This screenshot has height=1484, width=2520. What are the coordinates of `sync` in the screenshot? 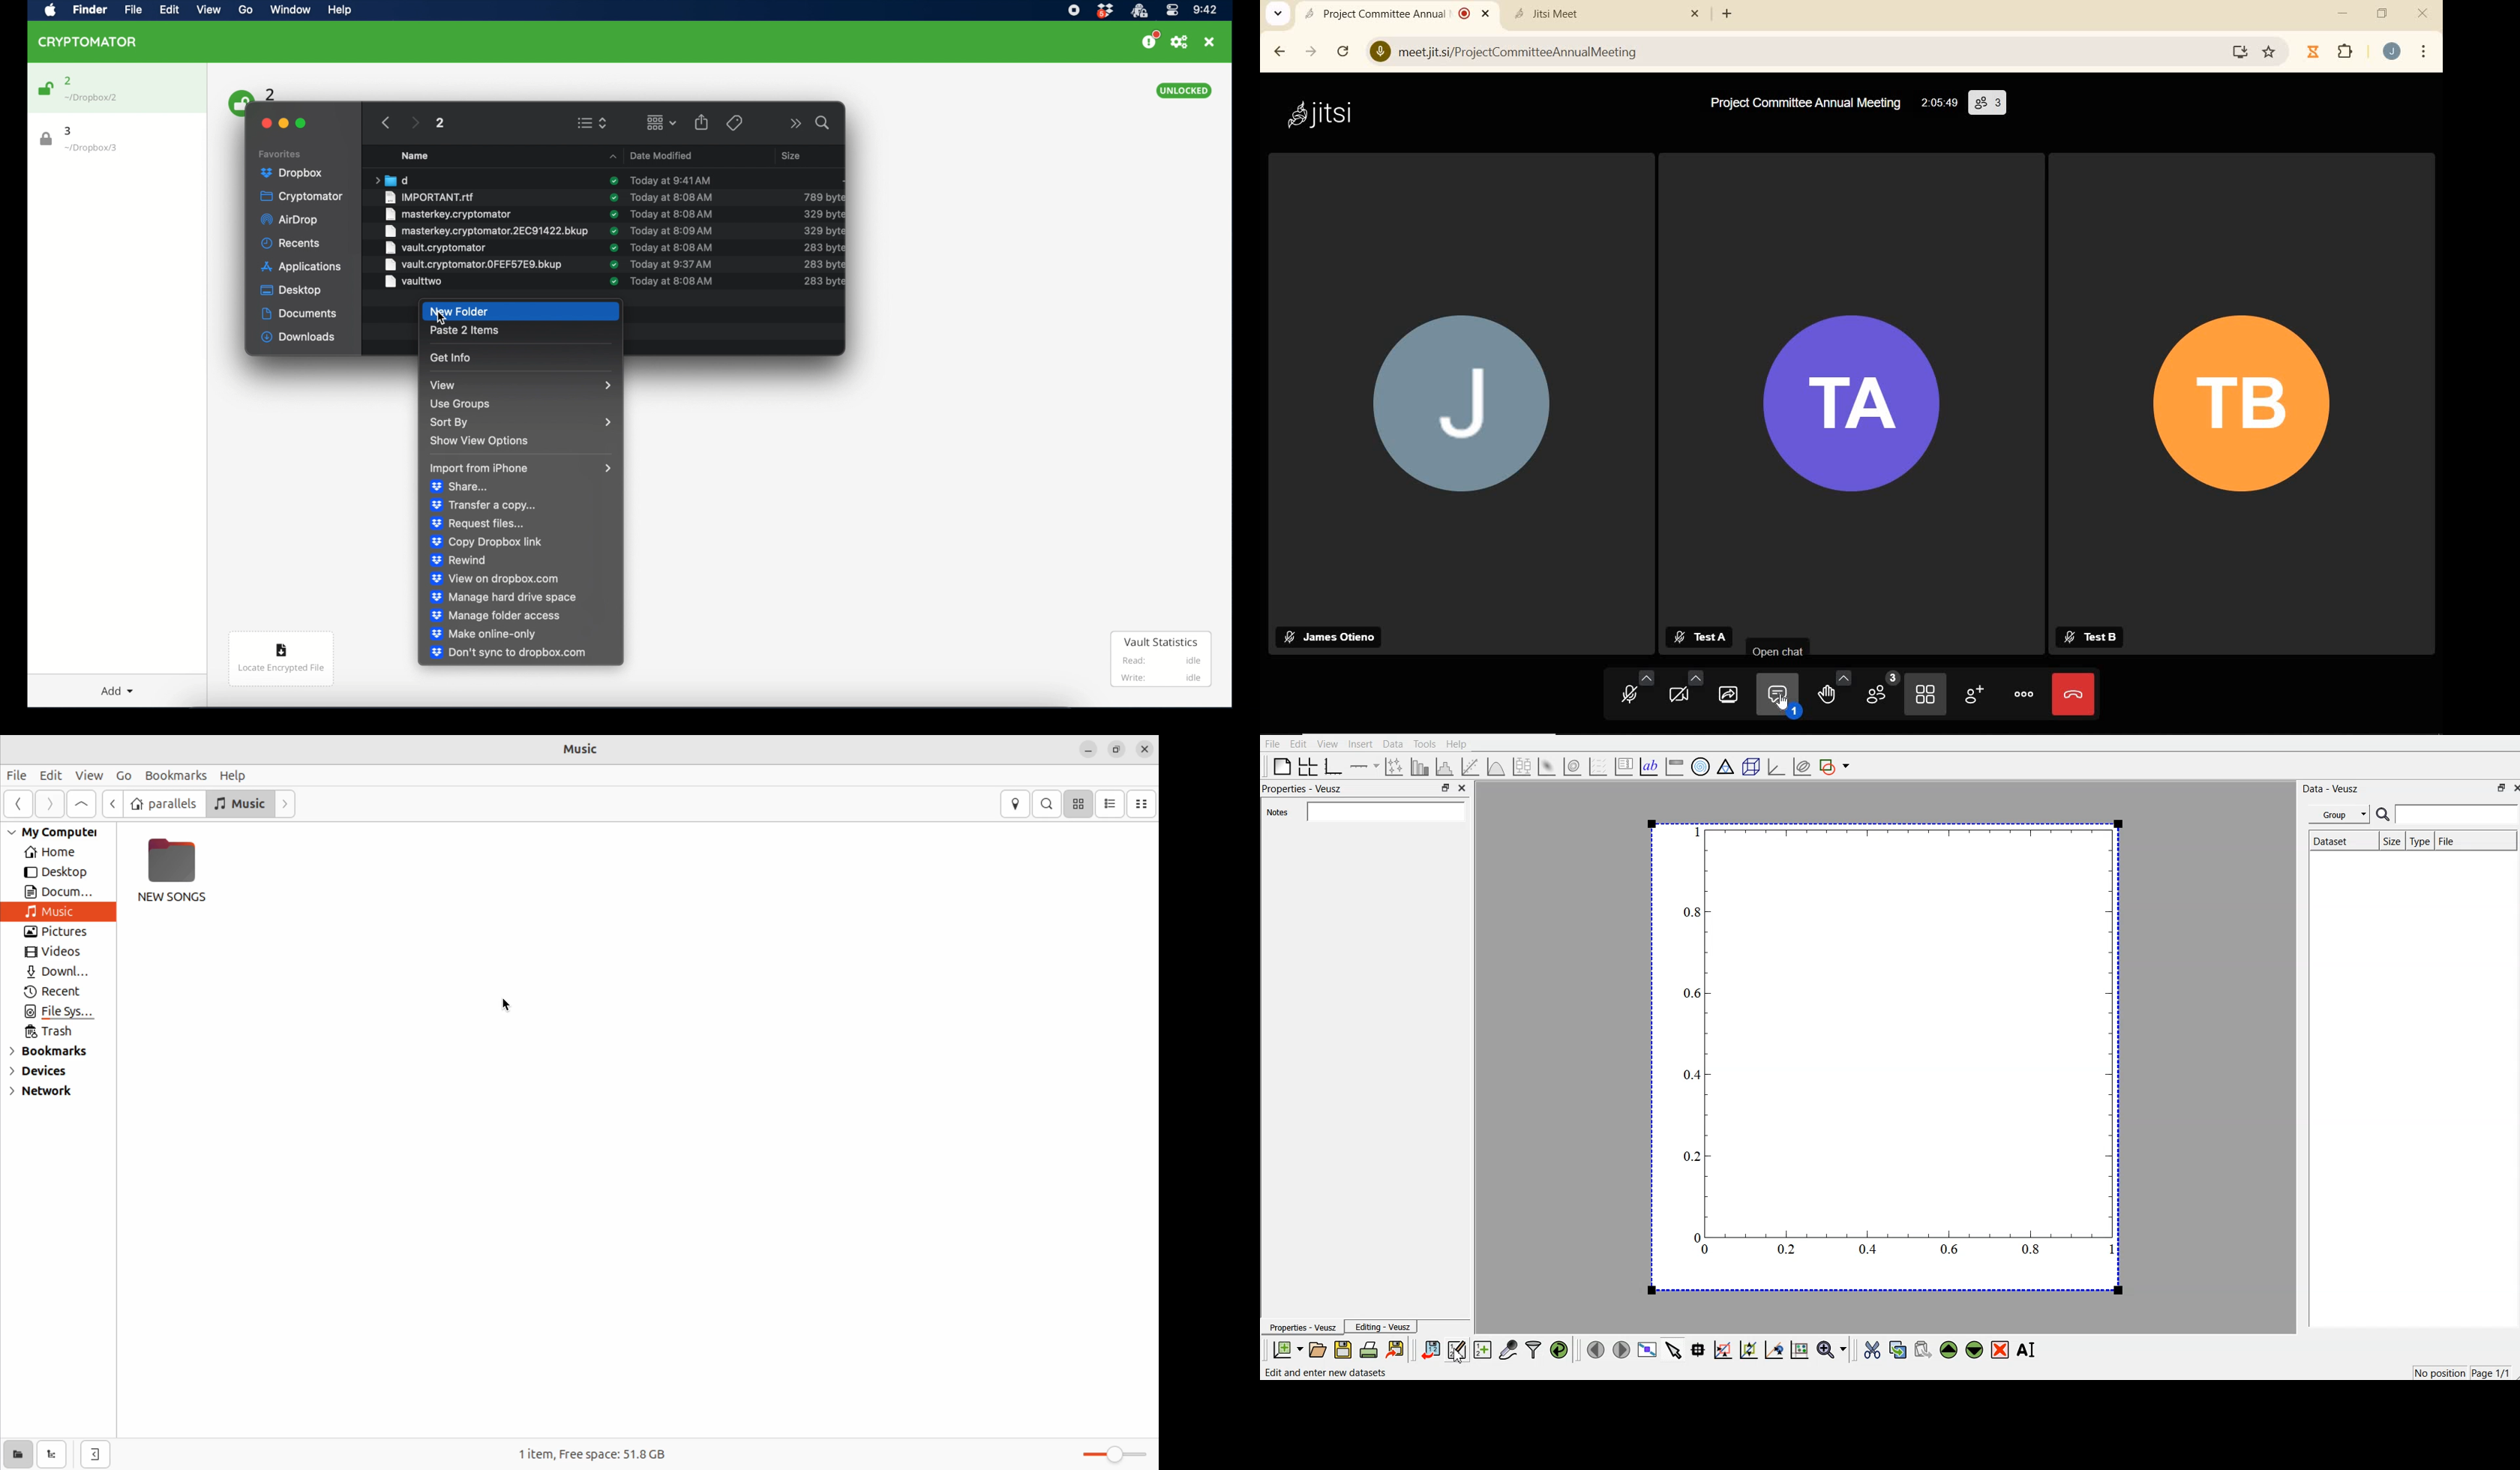 It's located at (612, 264).